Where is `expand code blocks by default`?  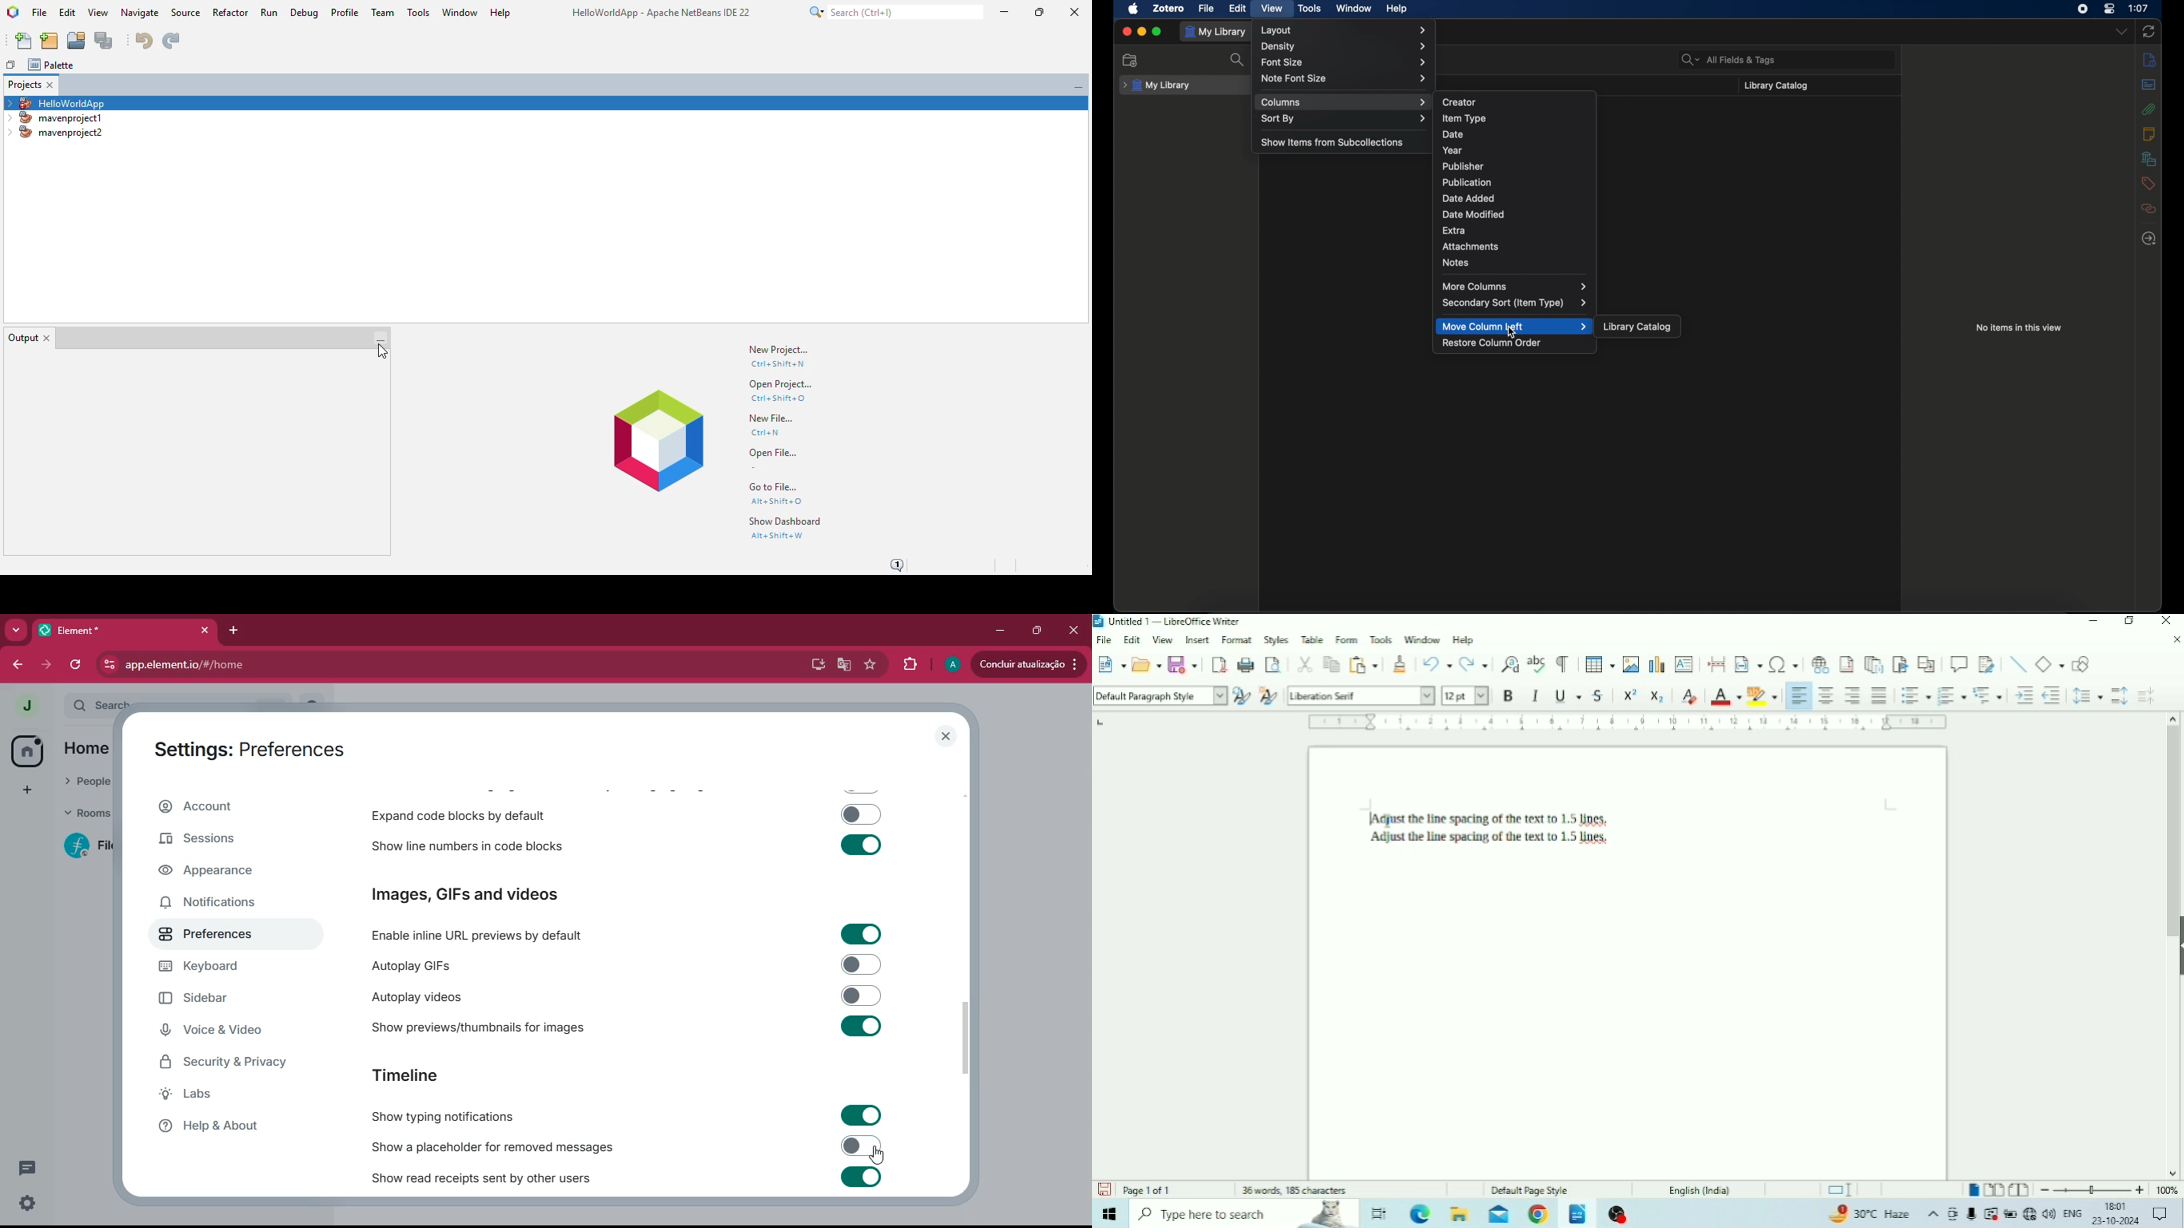
expand code blocks by default is located at coordinates (464, 814).